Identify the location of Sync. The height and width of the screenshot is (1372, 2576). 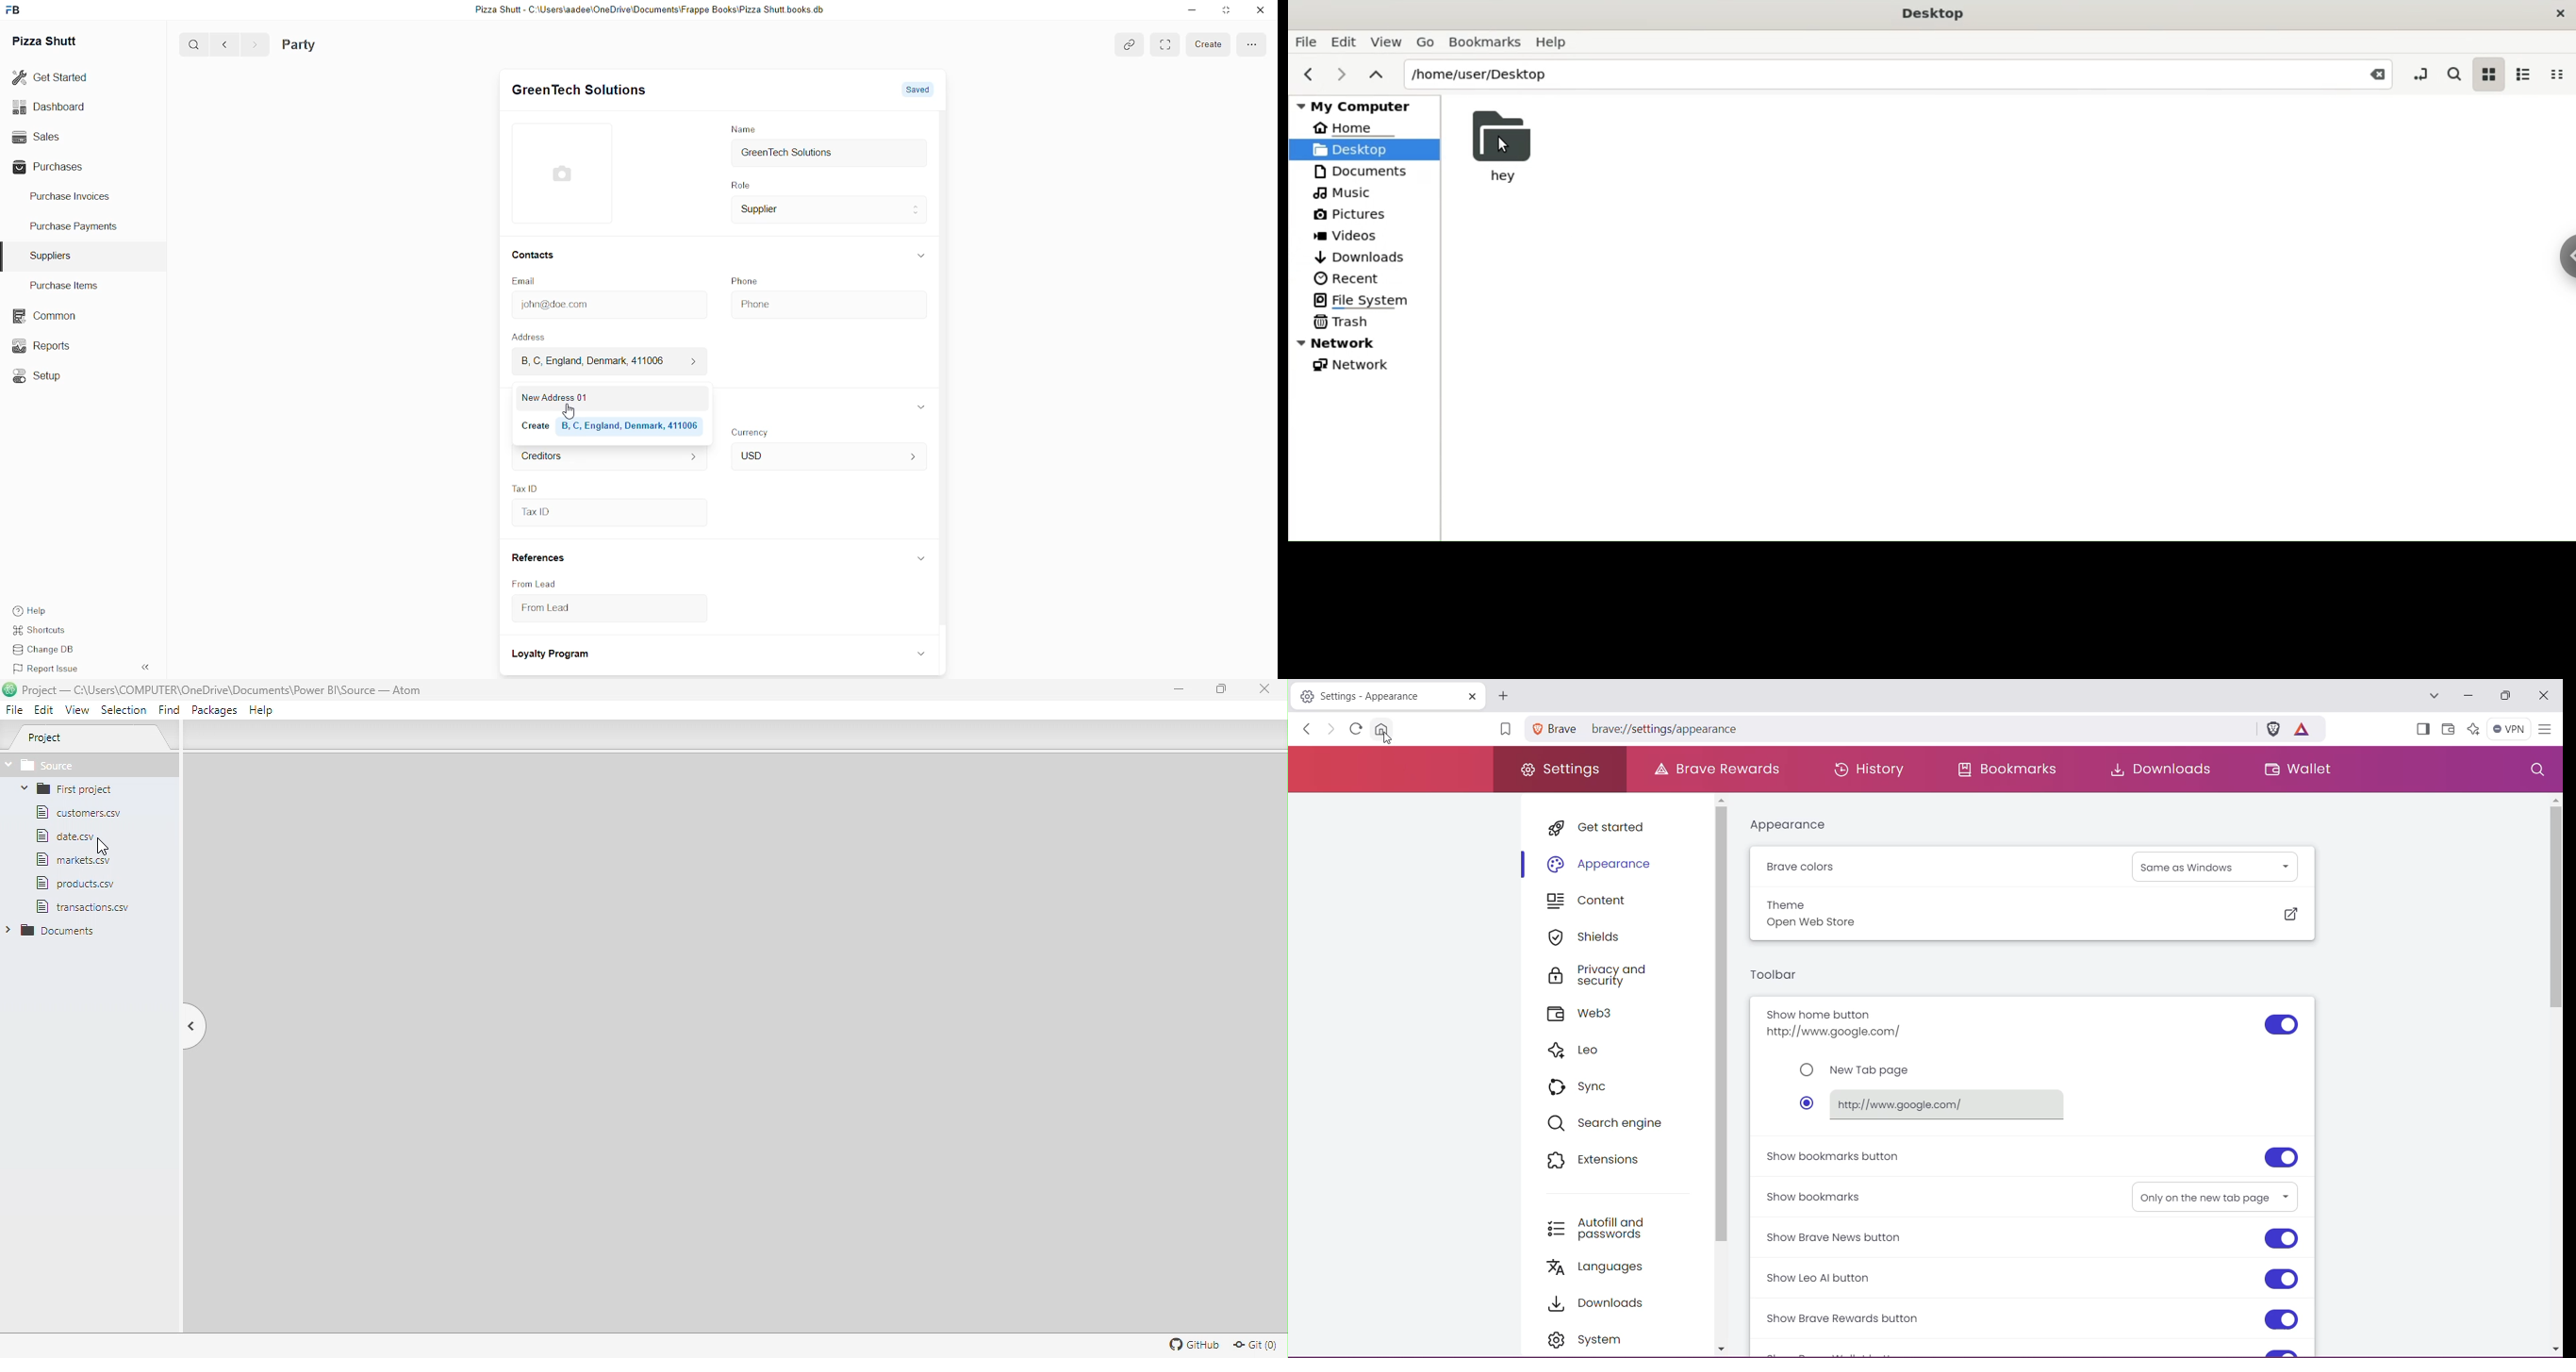
(1584, 1086).